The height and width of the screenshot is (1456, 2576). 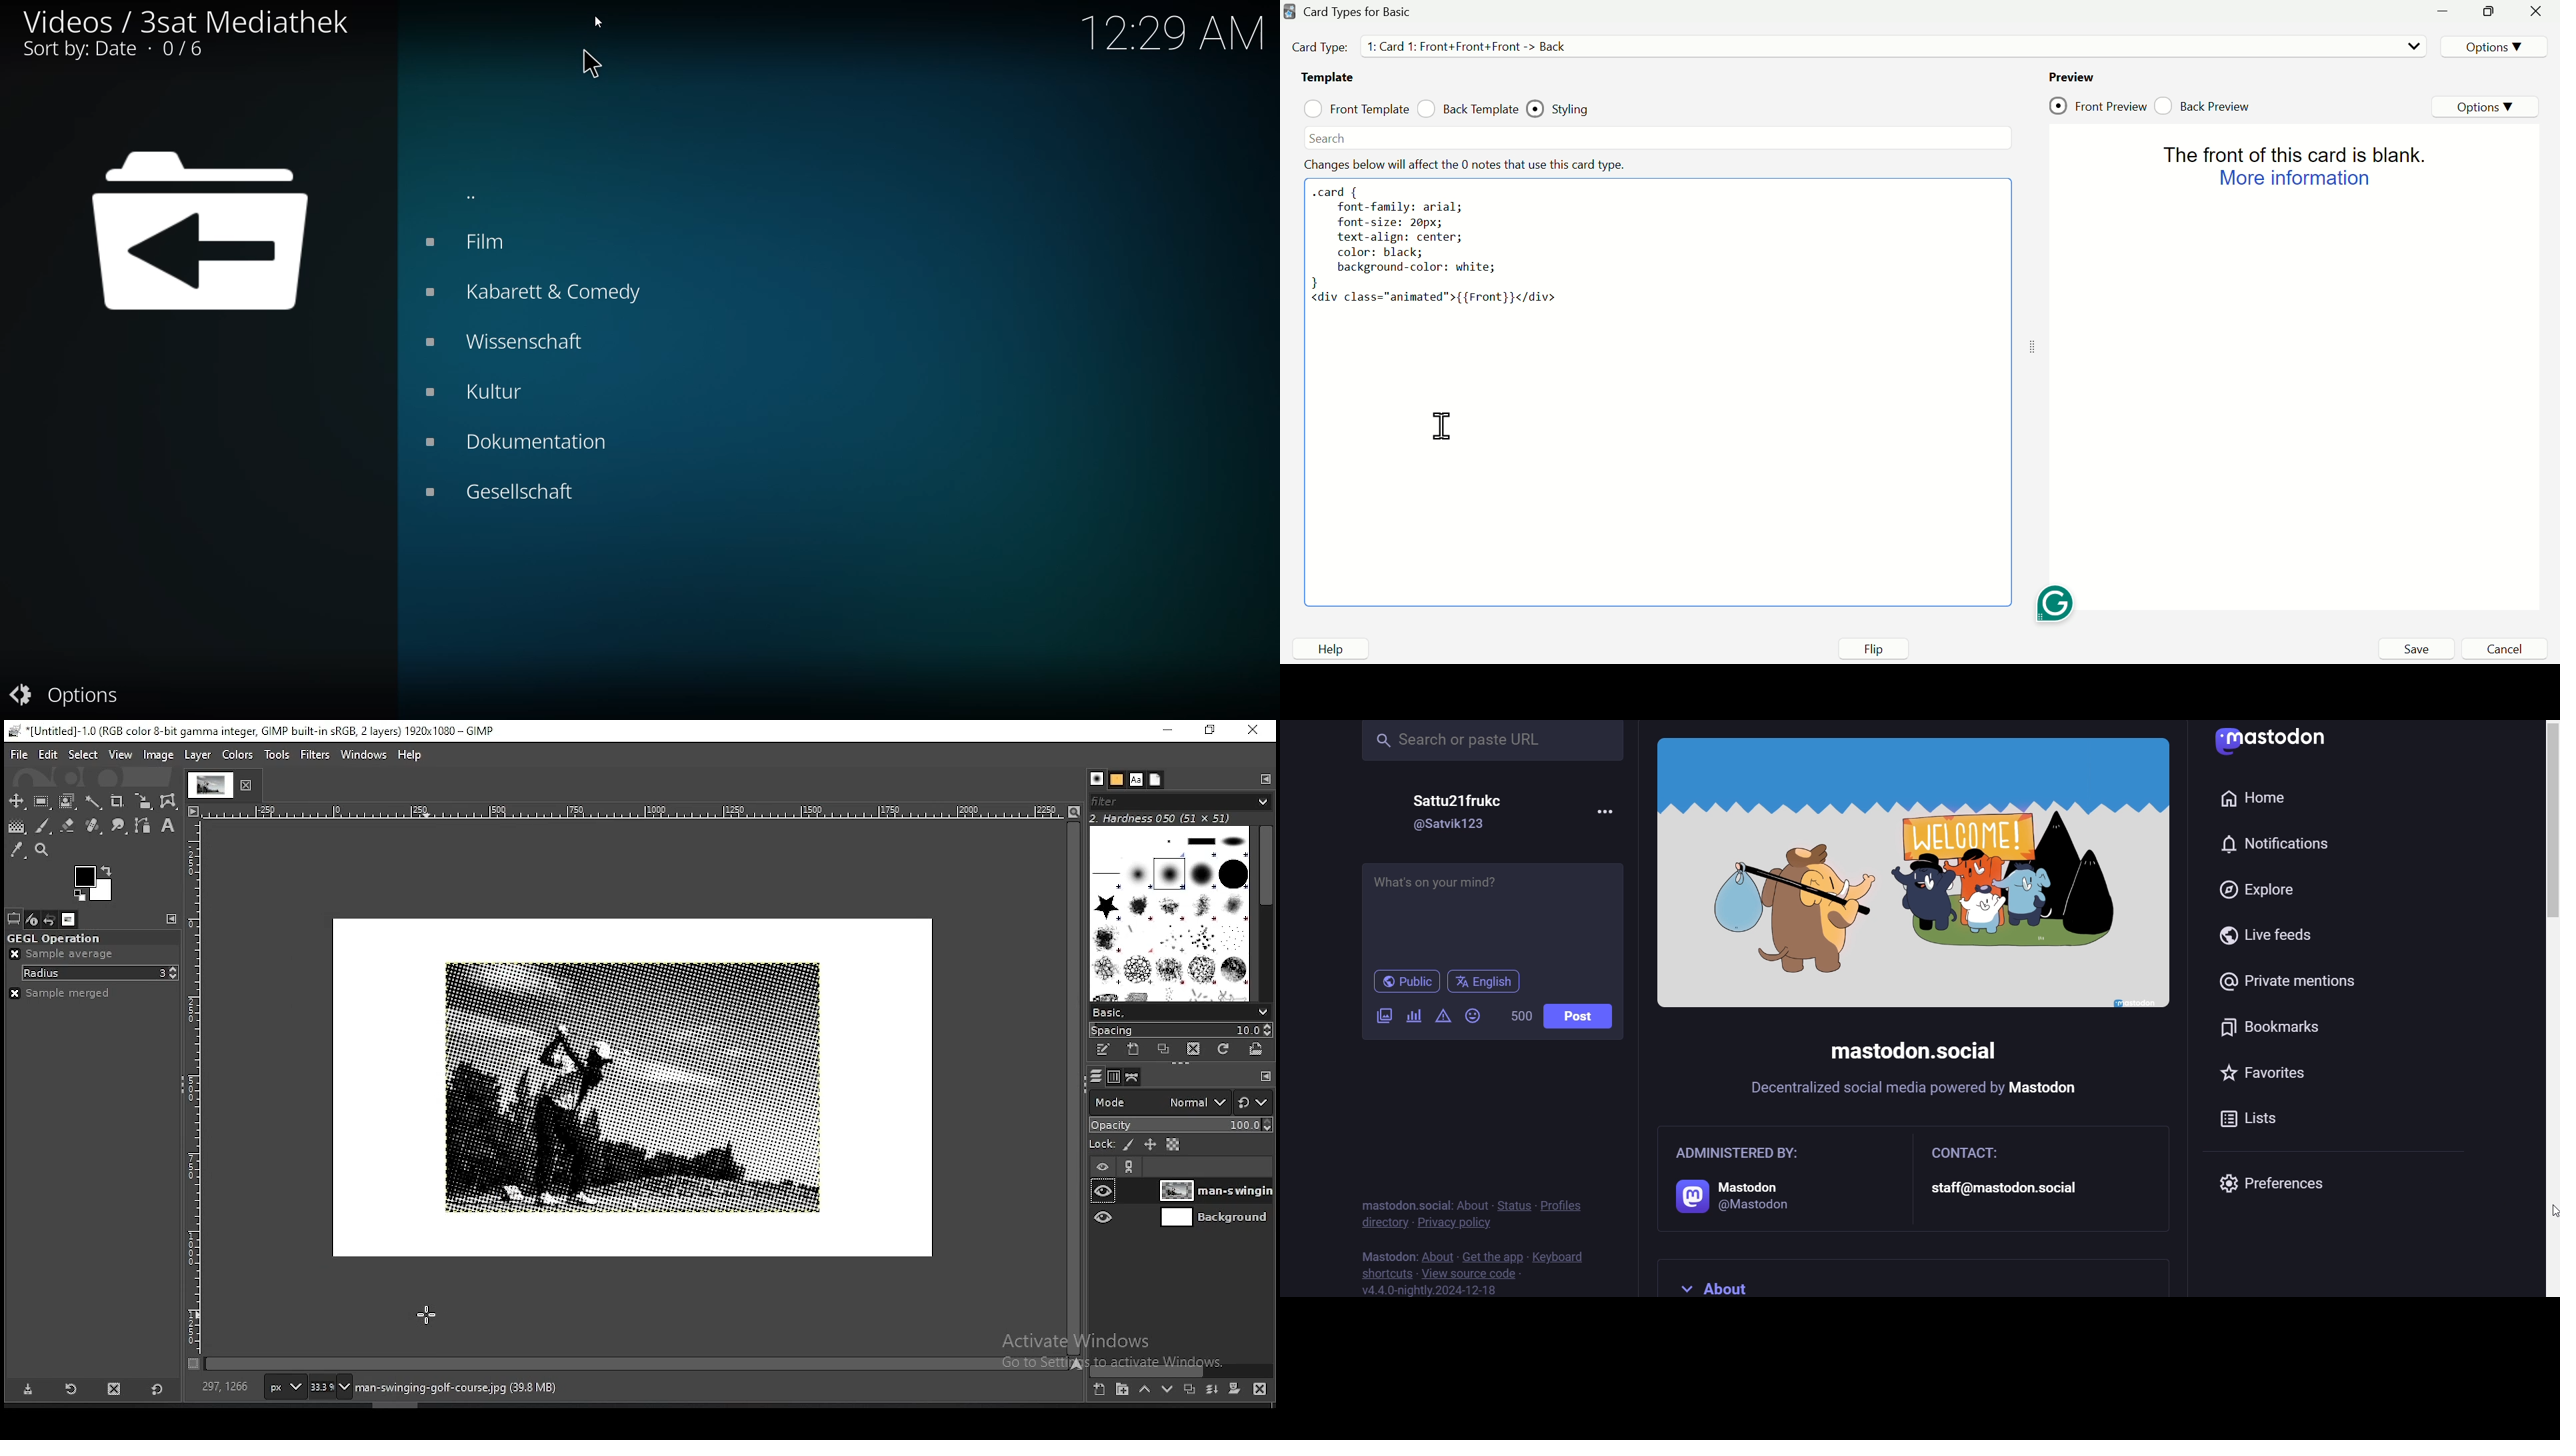 What do you see at coordinates (1329, 649) in the screenshot?
I see `Help` at bounding box center [1329, 649].